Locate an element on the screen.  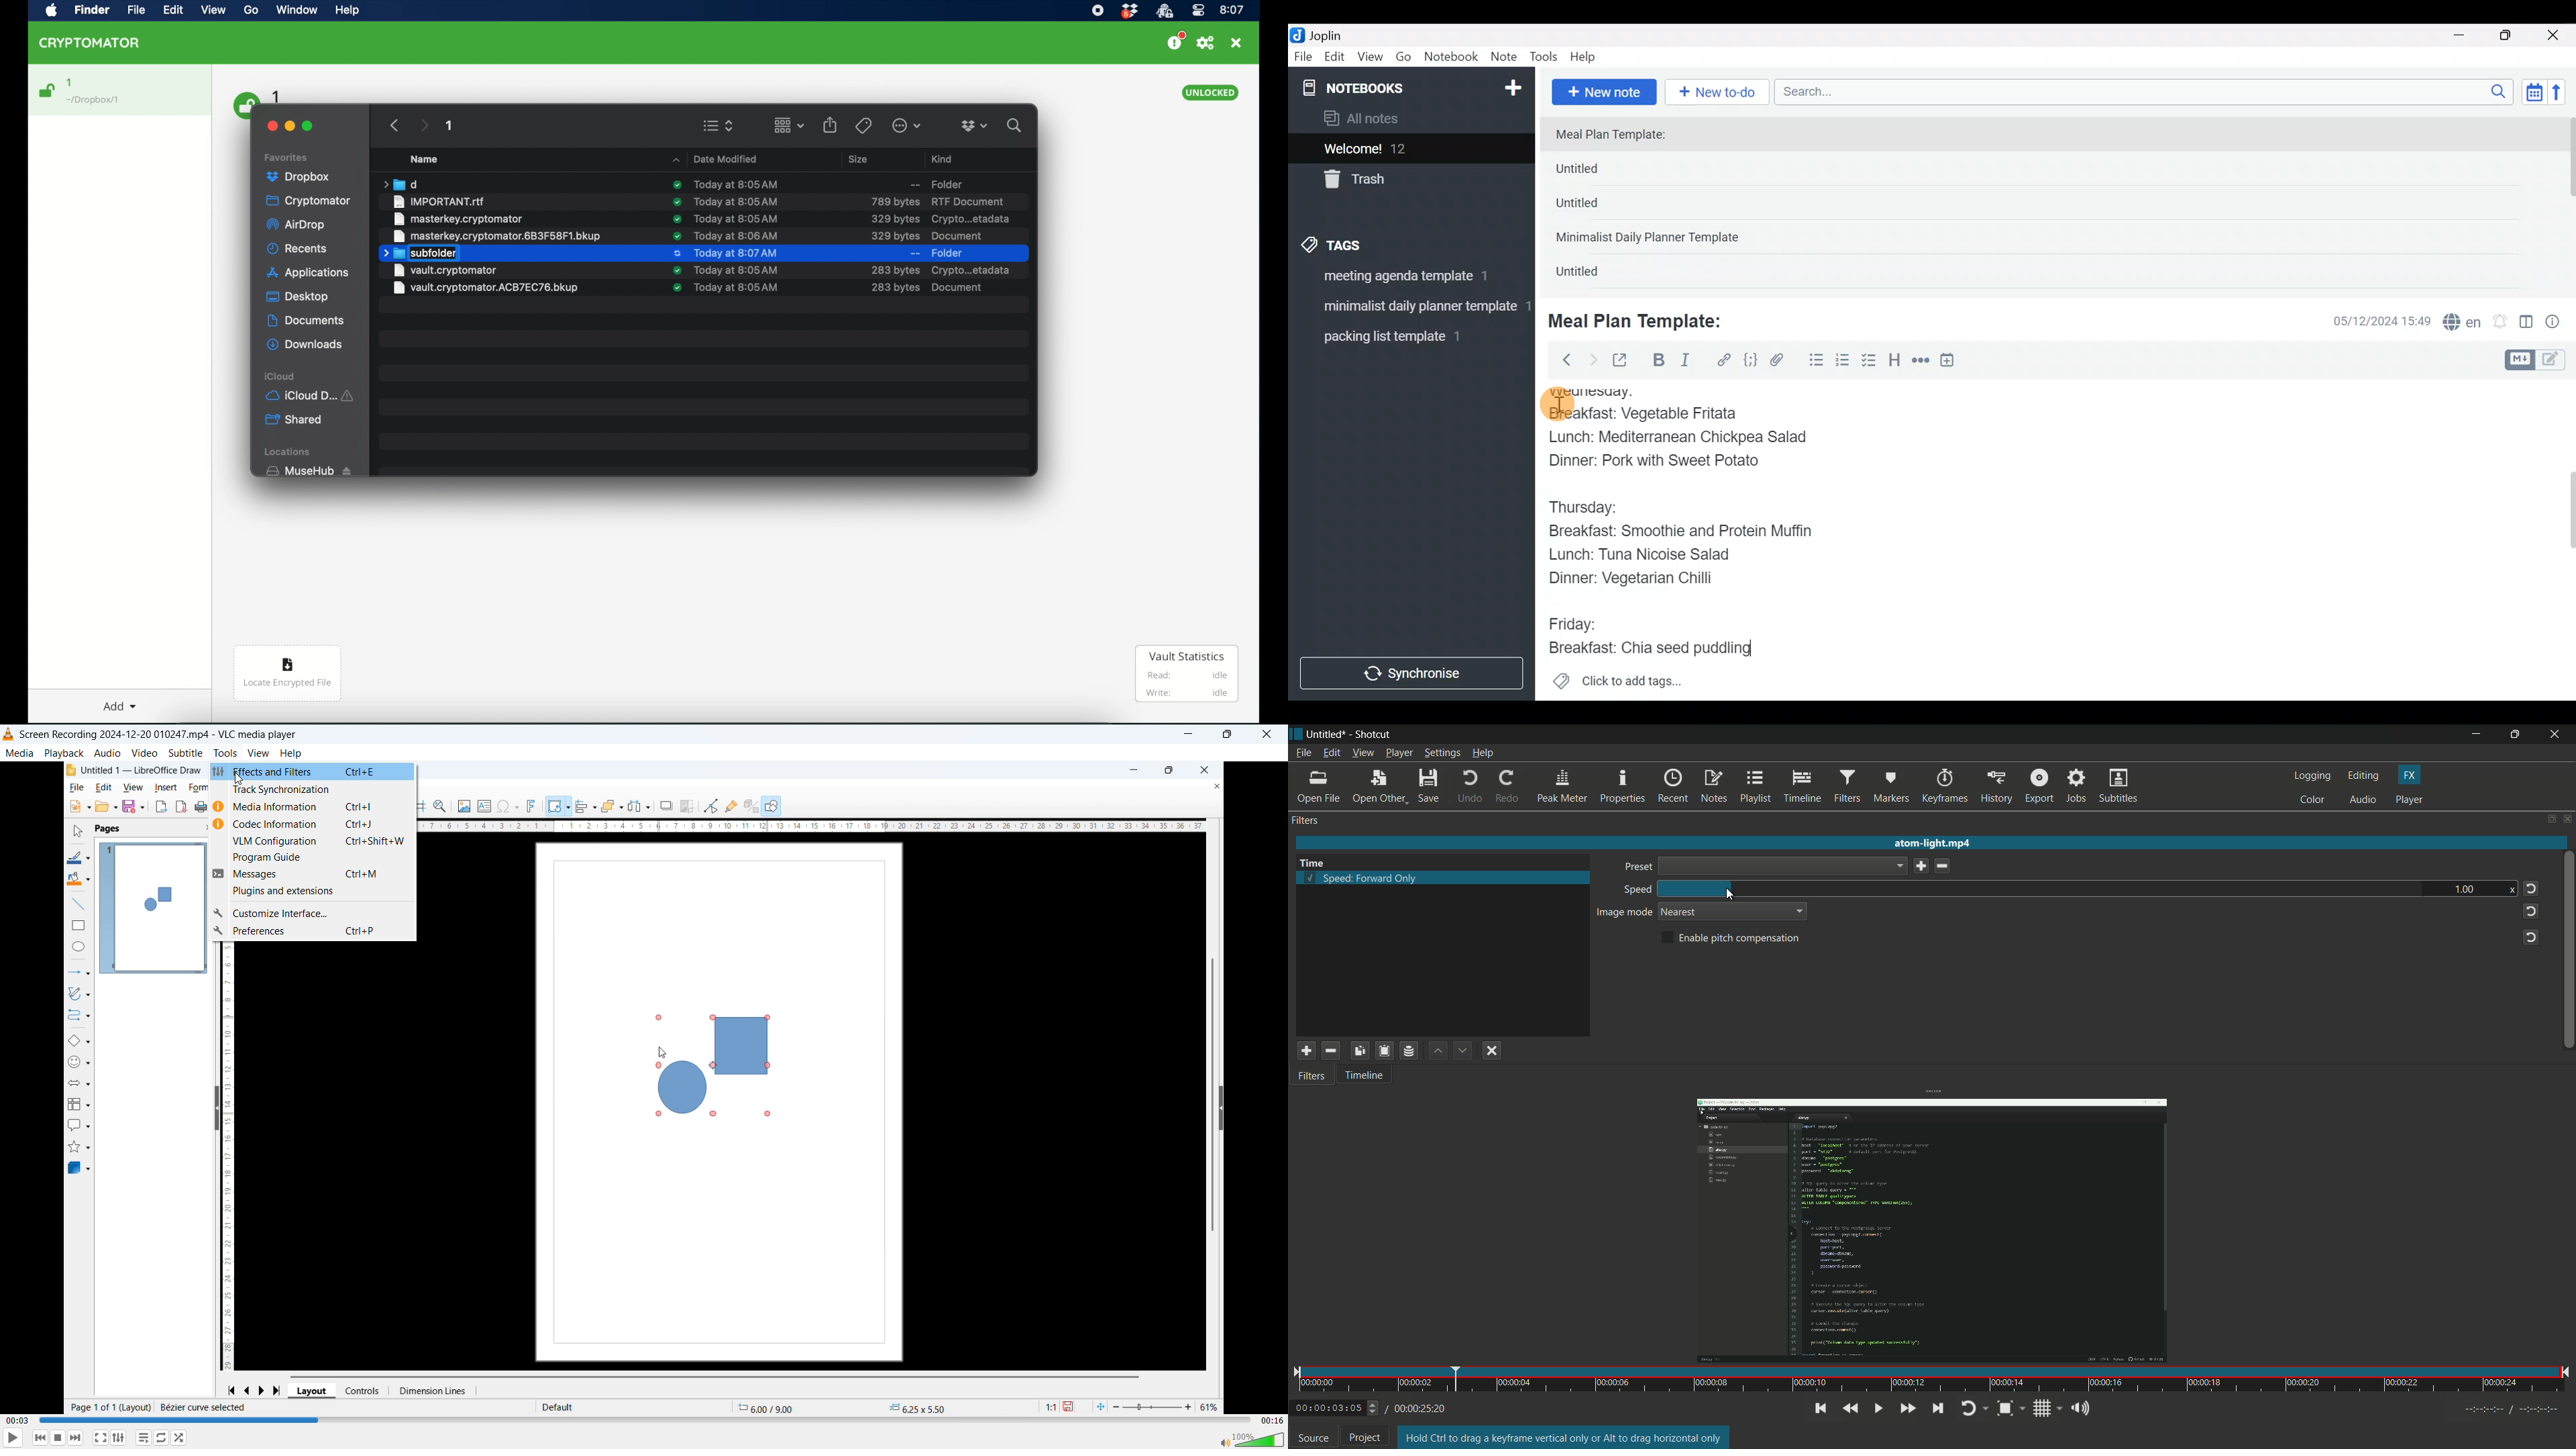
nearest is located at coordinates (1680, 912).